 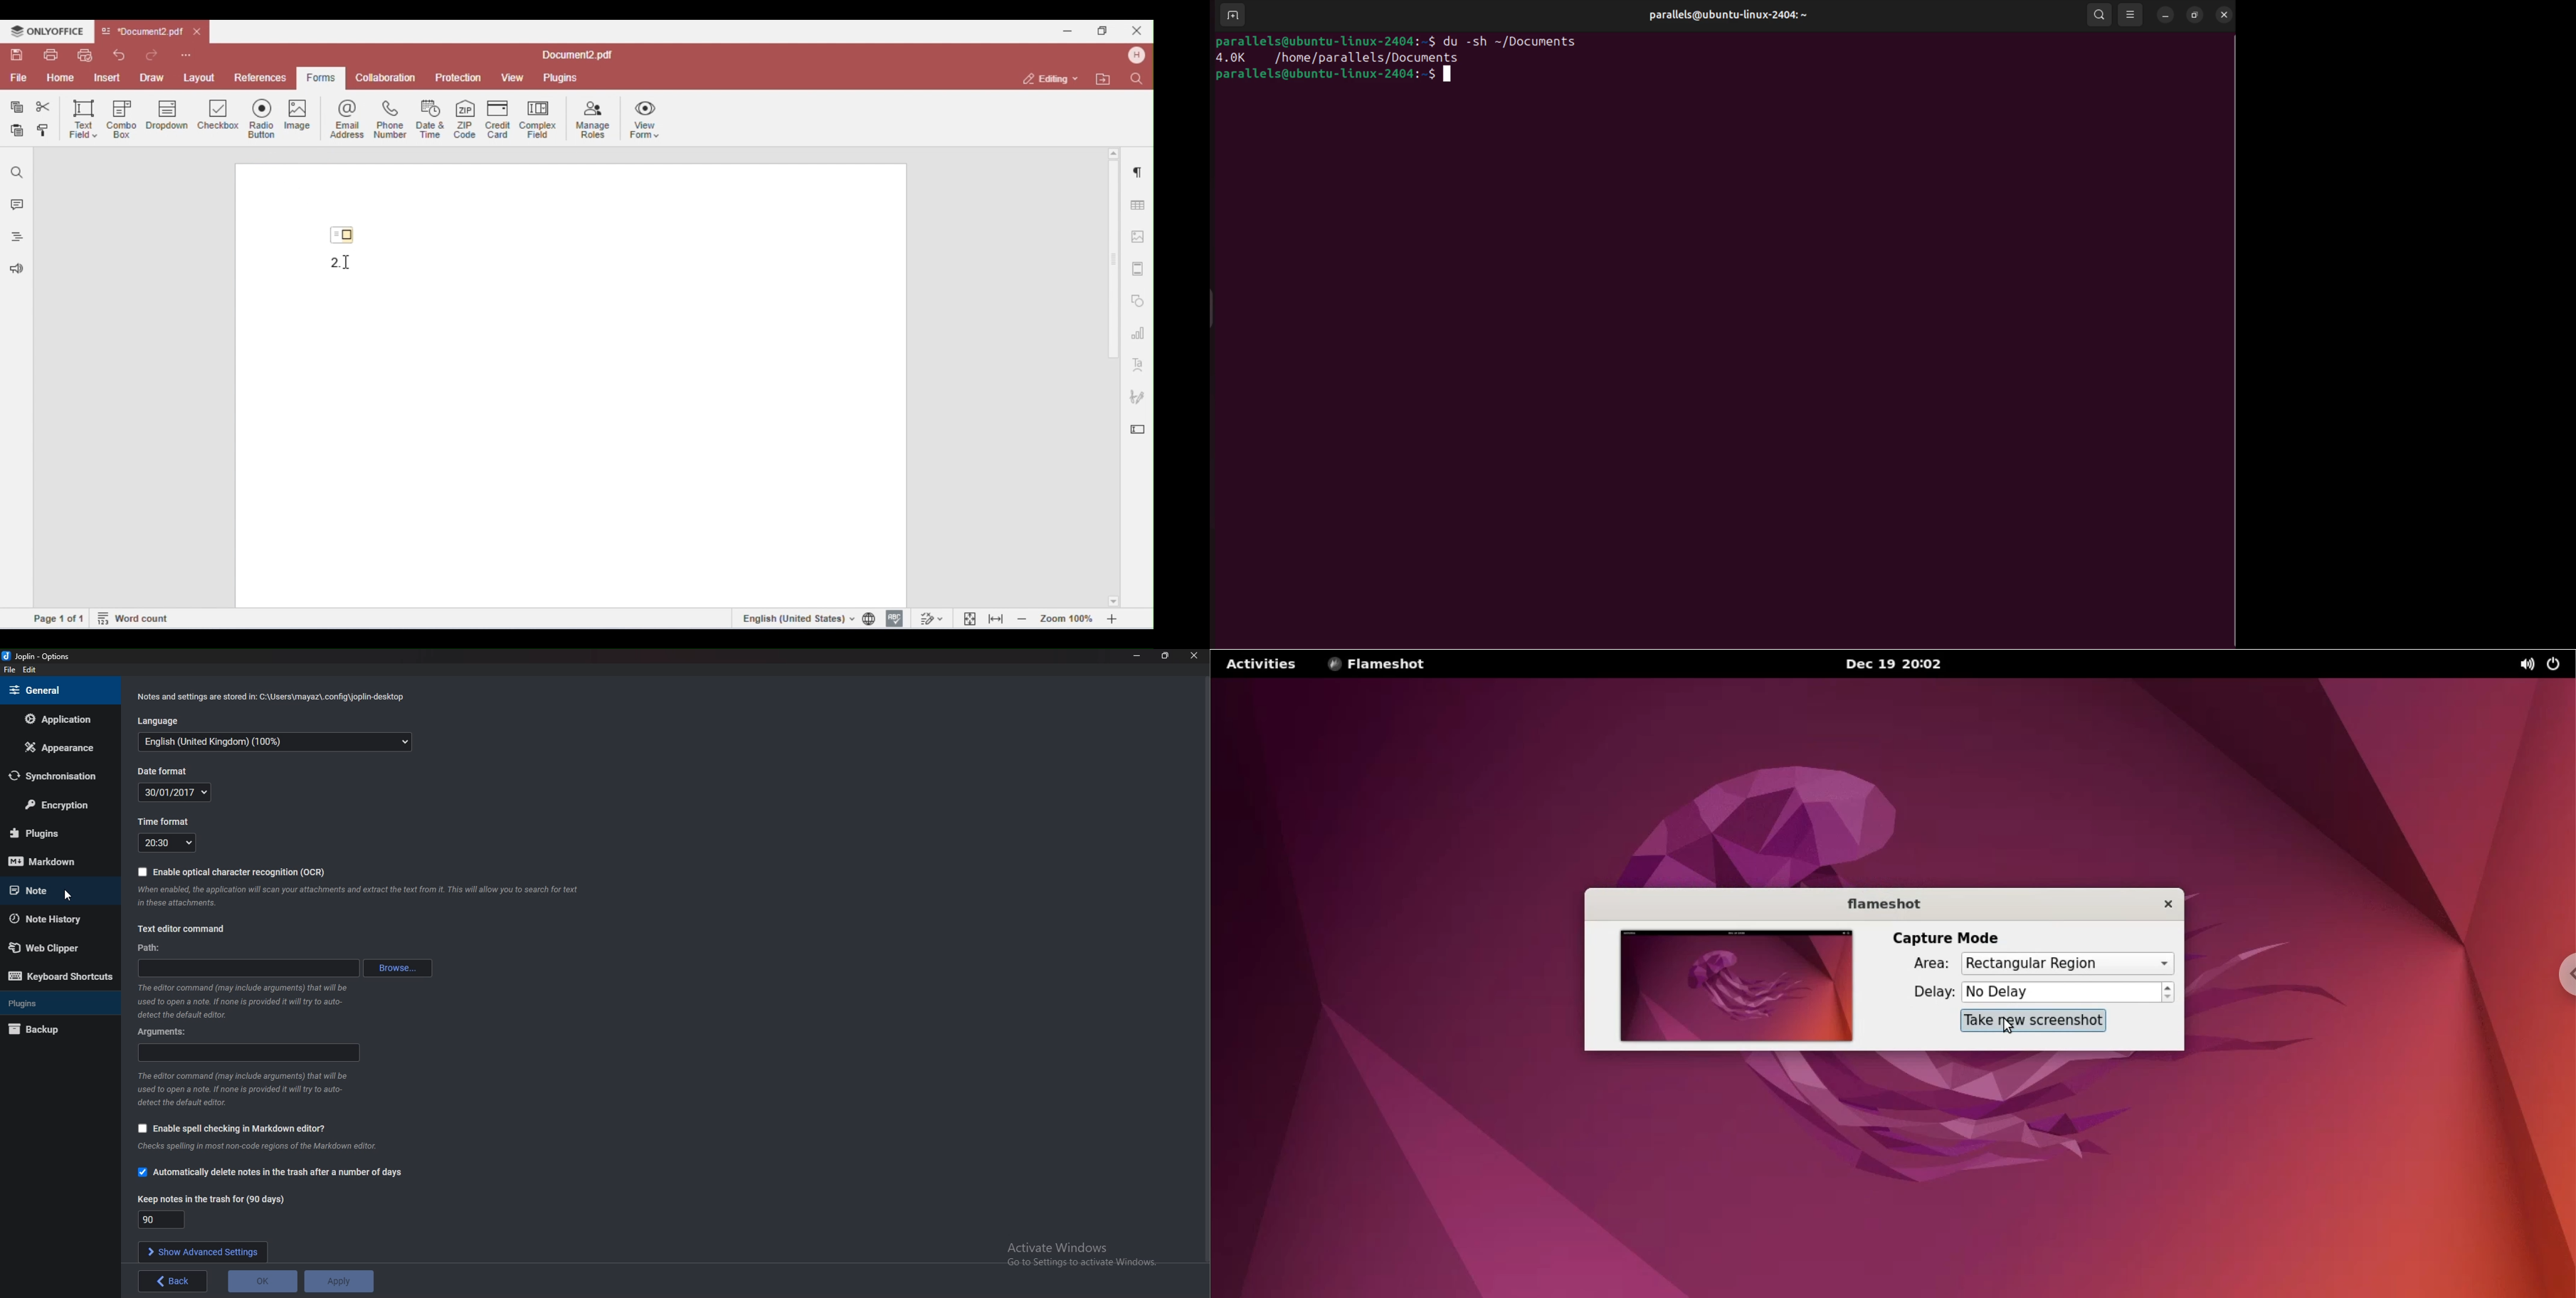 What do you see at coordinates (357, 897) in the screenshot?
I see `bocisuad mmsains dust-hn | omcantrataisbe tre Aton Catach ciate aurato eae cingadesdisanduaadng aca + aan doc ssh ane in these attachments.` at bounding box center [357, 897].